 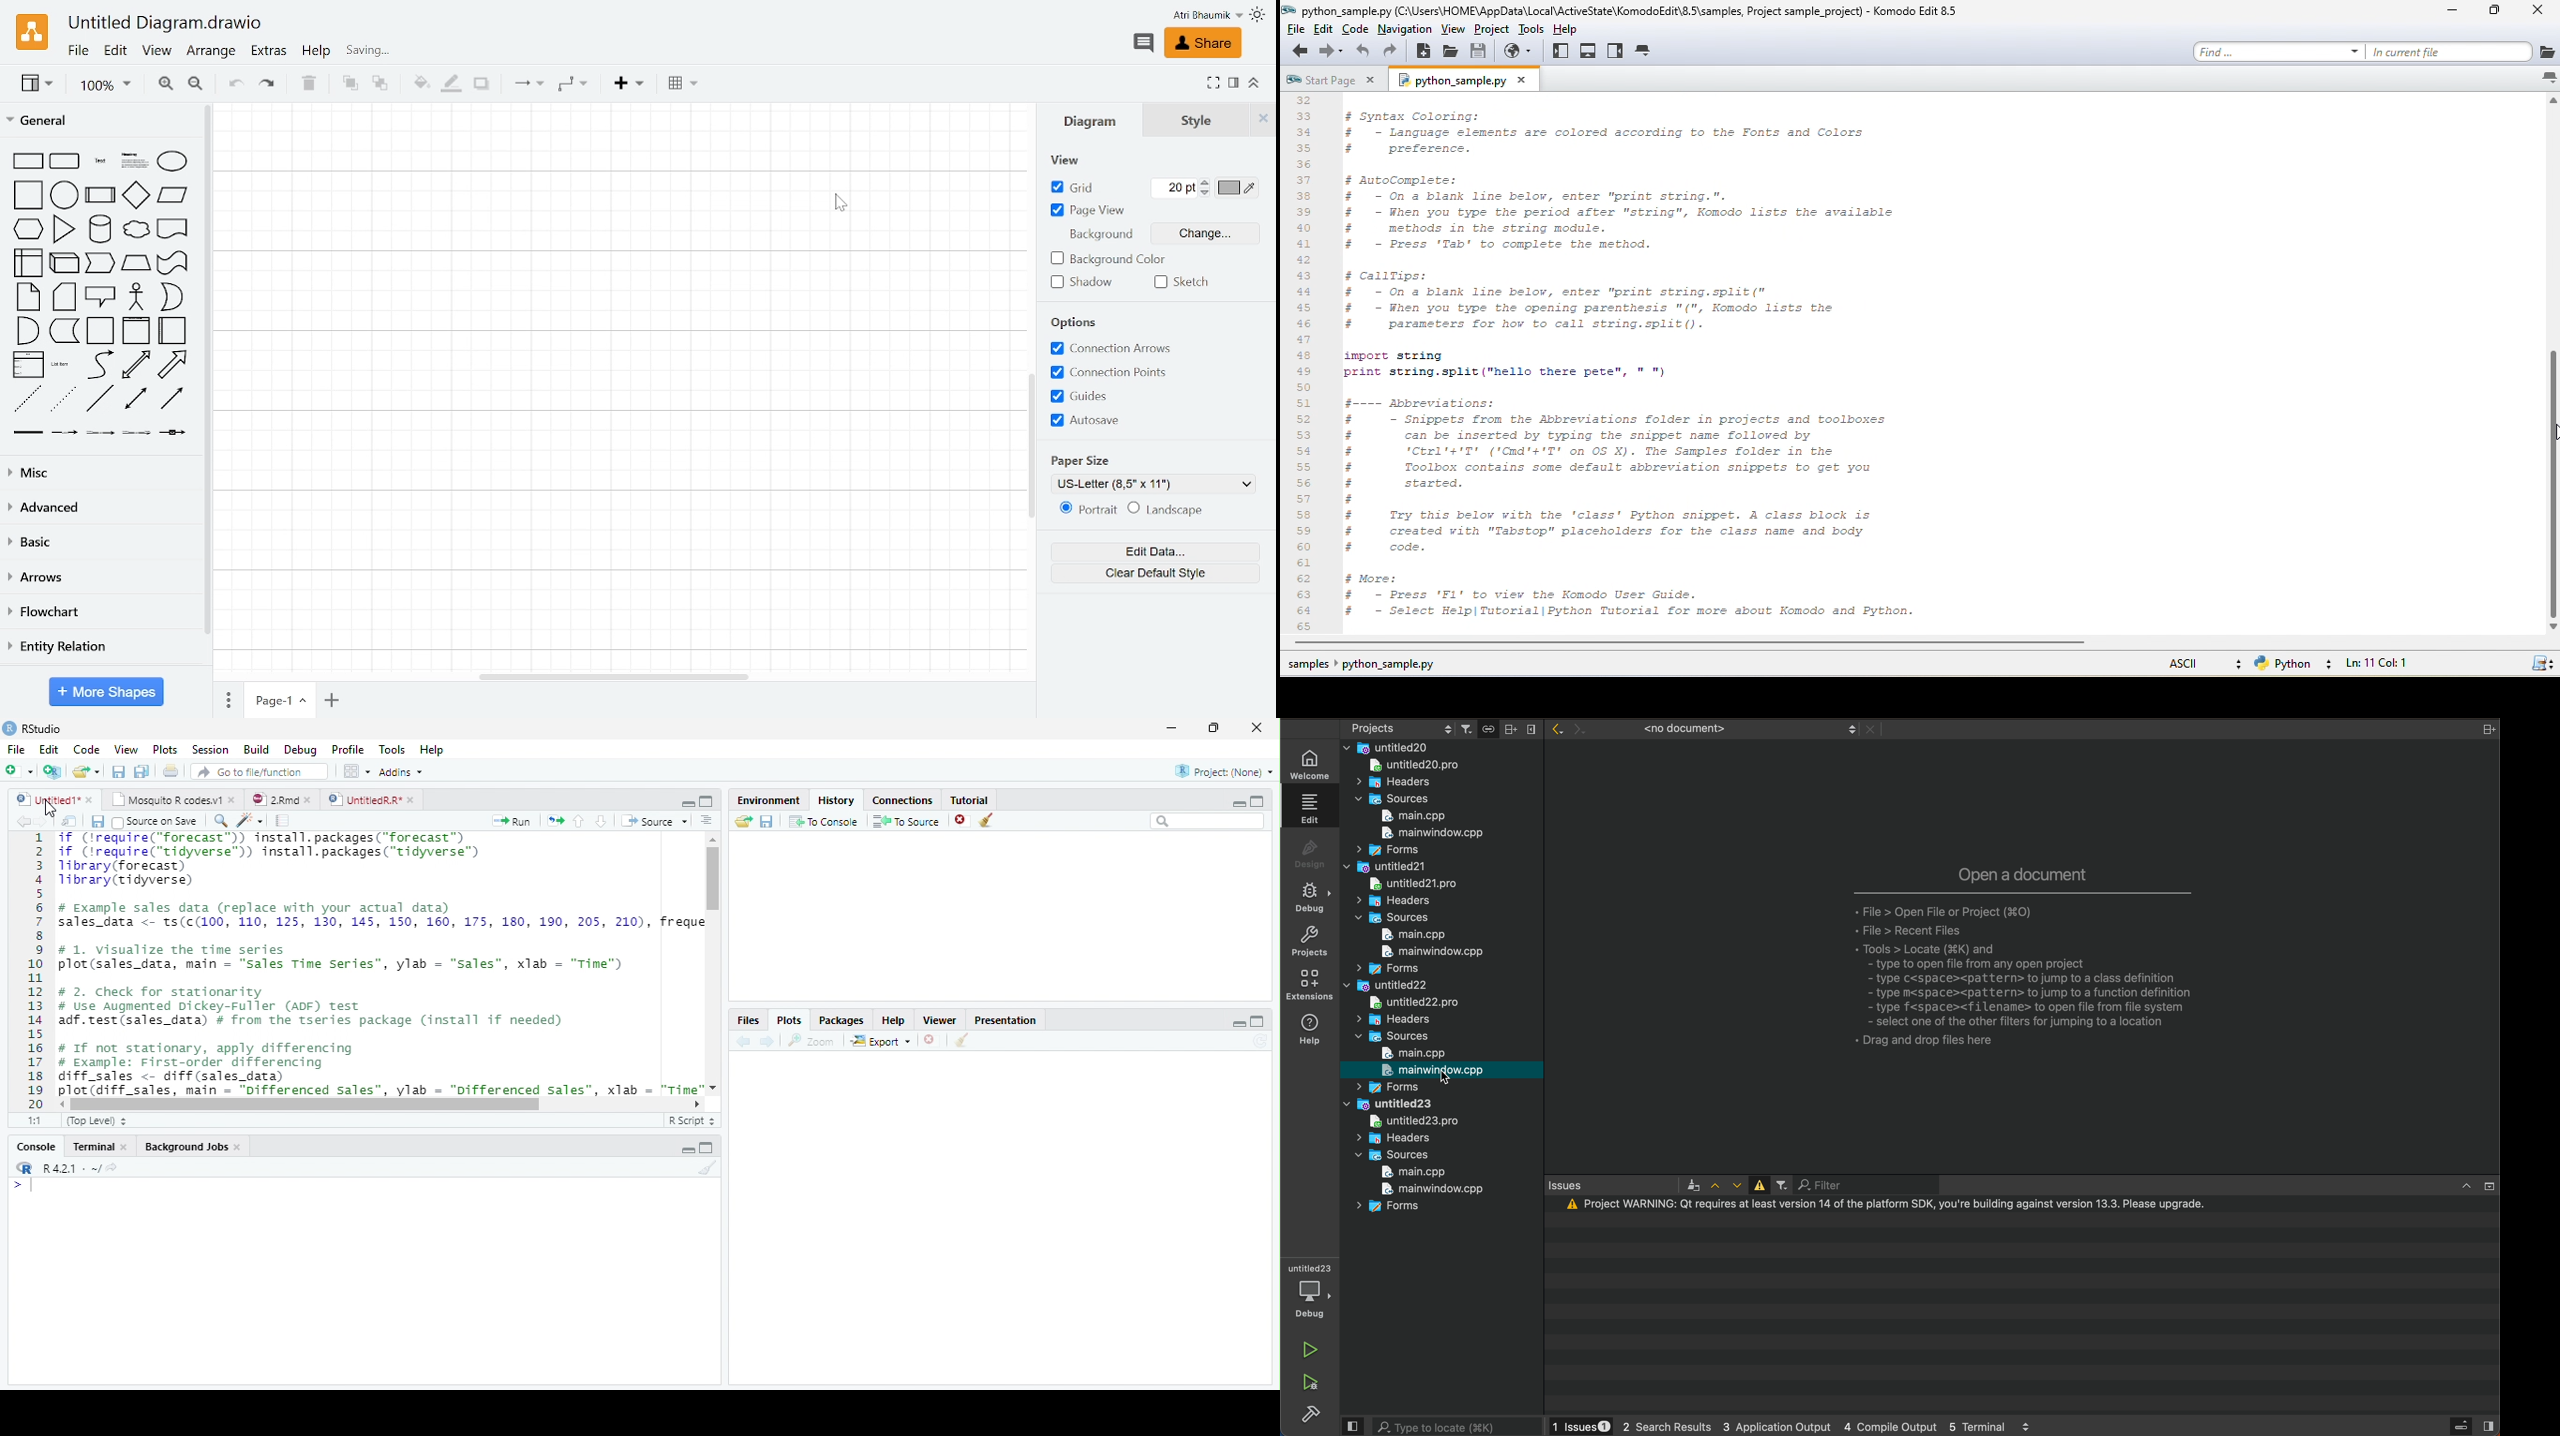 I want to click on Environment, so click(x=770, y=801).